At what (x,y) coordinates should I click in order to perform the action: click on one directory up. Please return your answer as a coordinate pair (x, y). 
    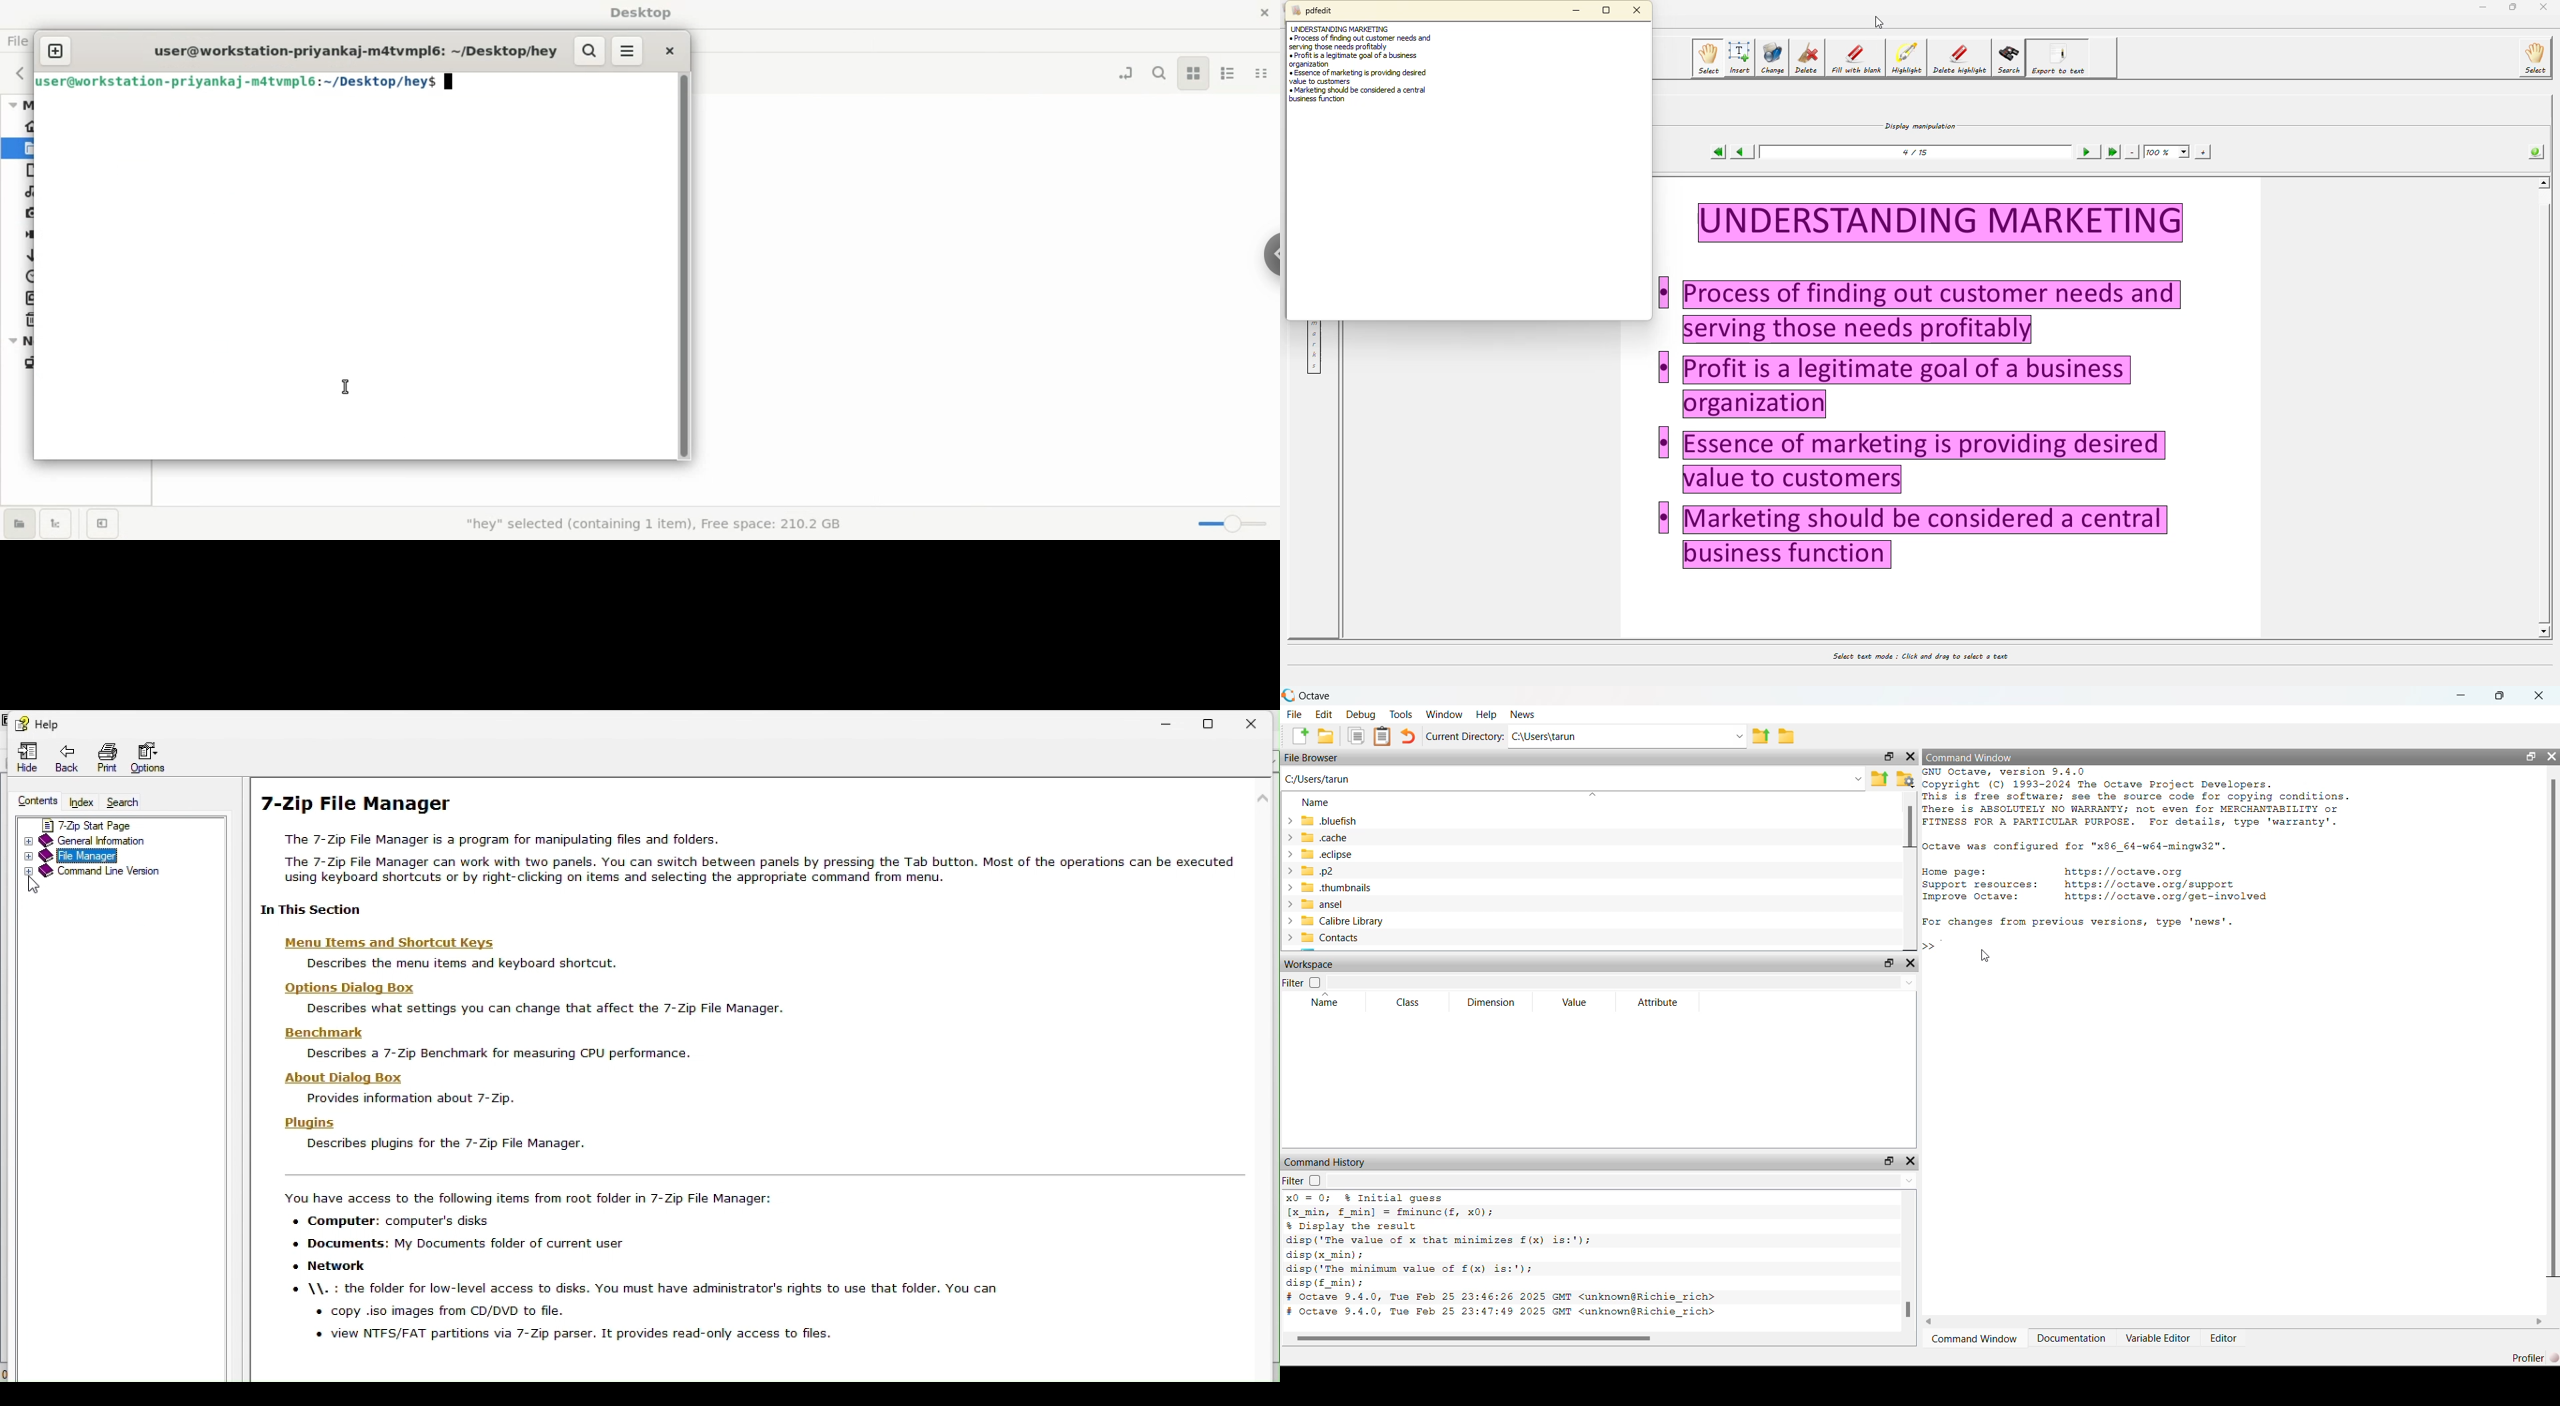
    Looking at the image, I should click on (1763, 737).